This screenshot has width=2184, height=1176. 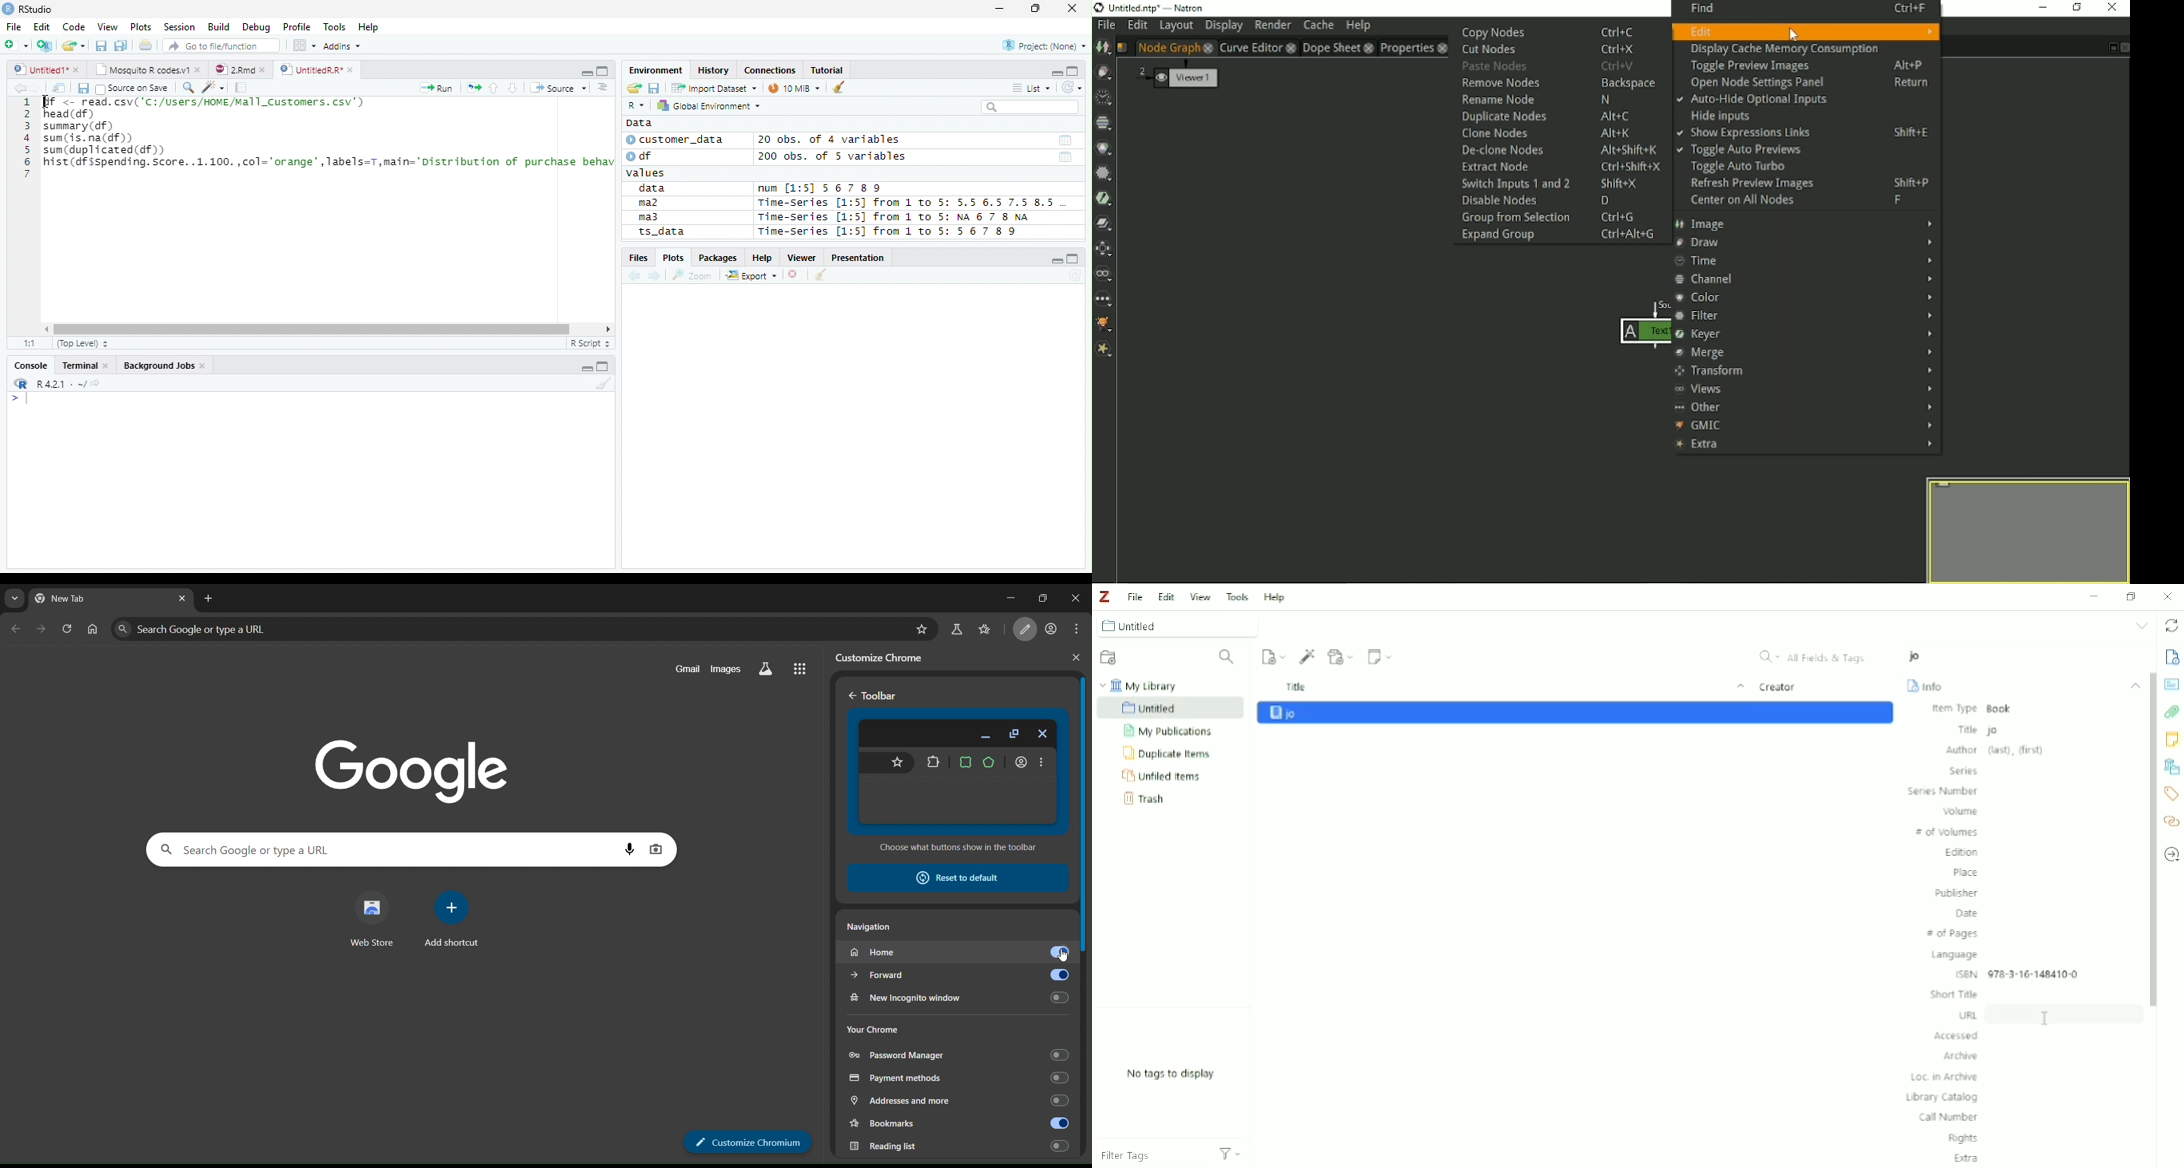 What do you see at coordinates (2166, 596) in the screenshot?
I see `Close` at bounding box center [2166, 596].